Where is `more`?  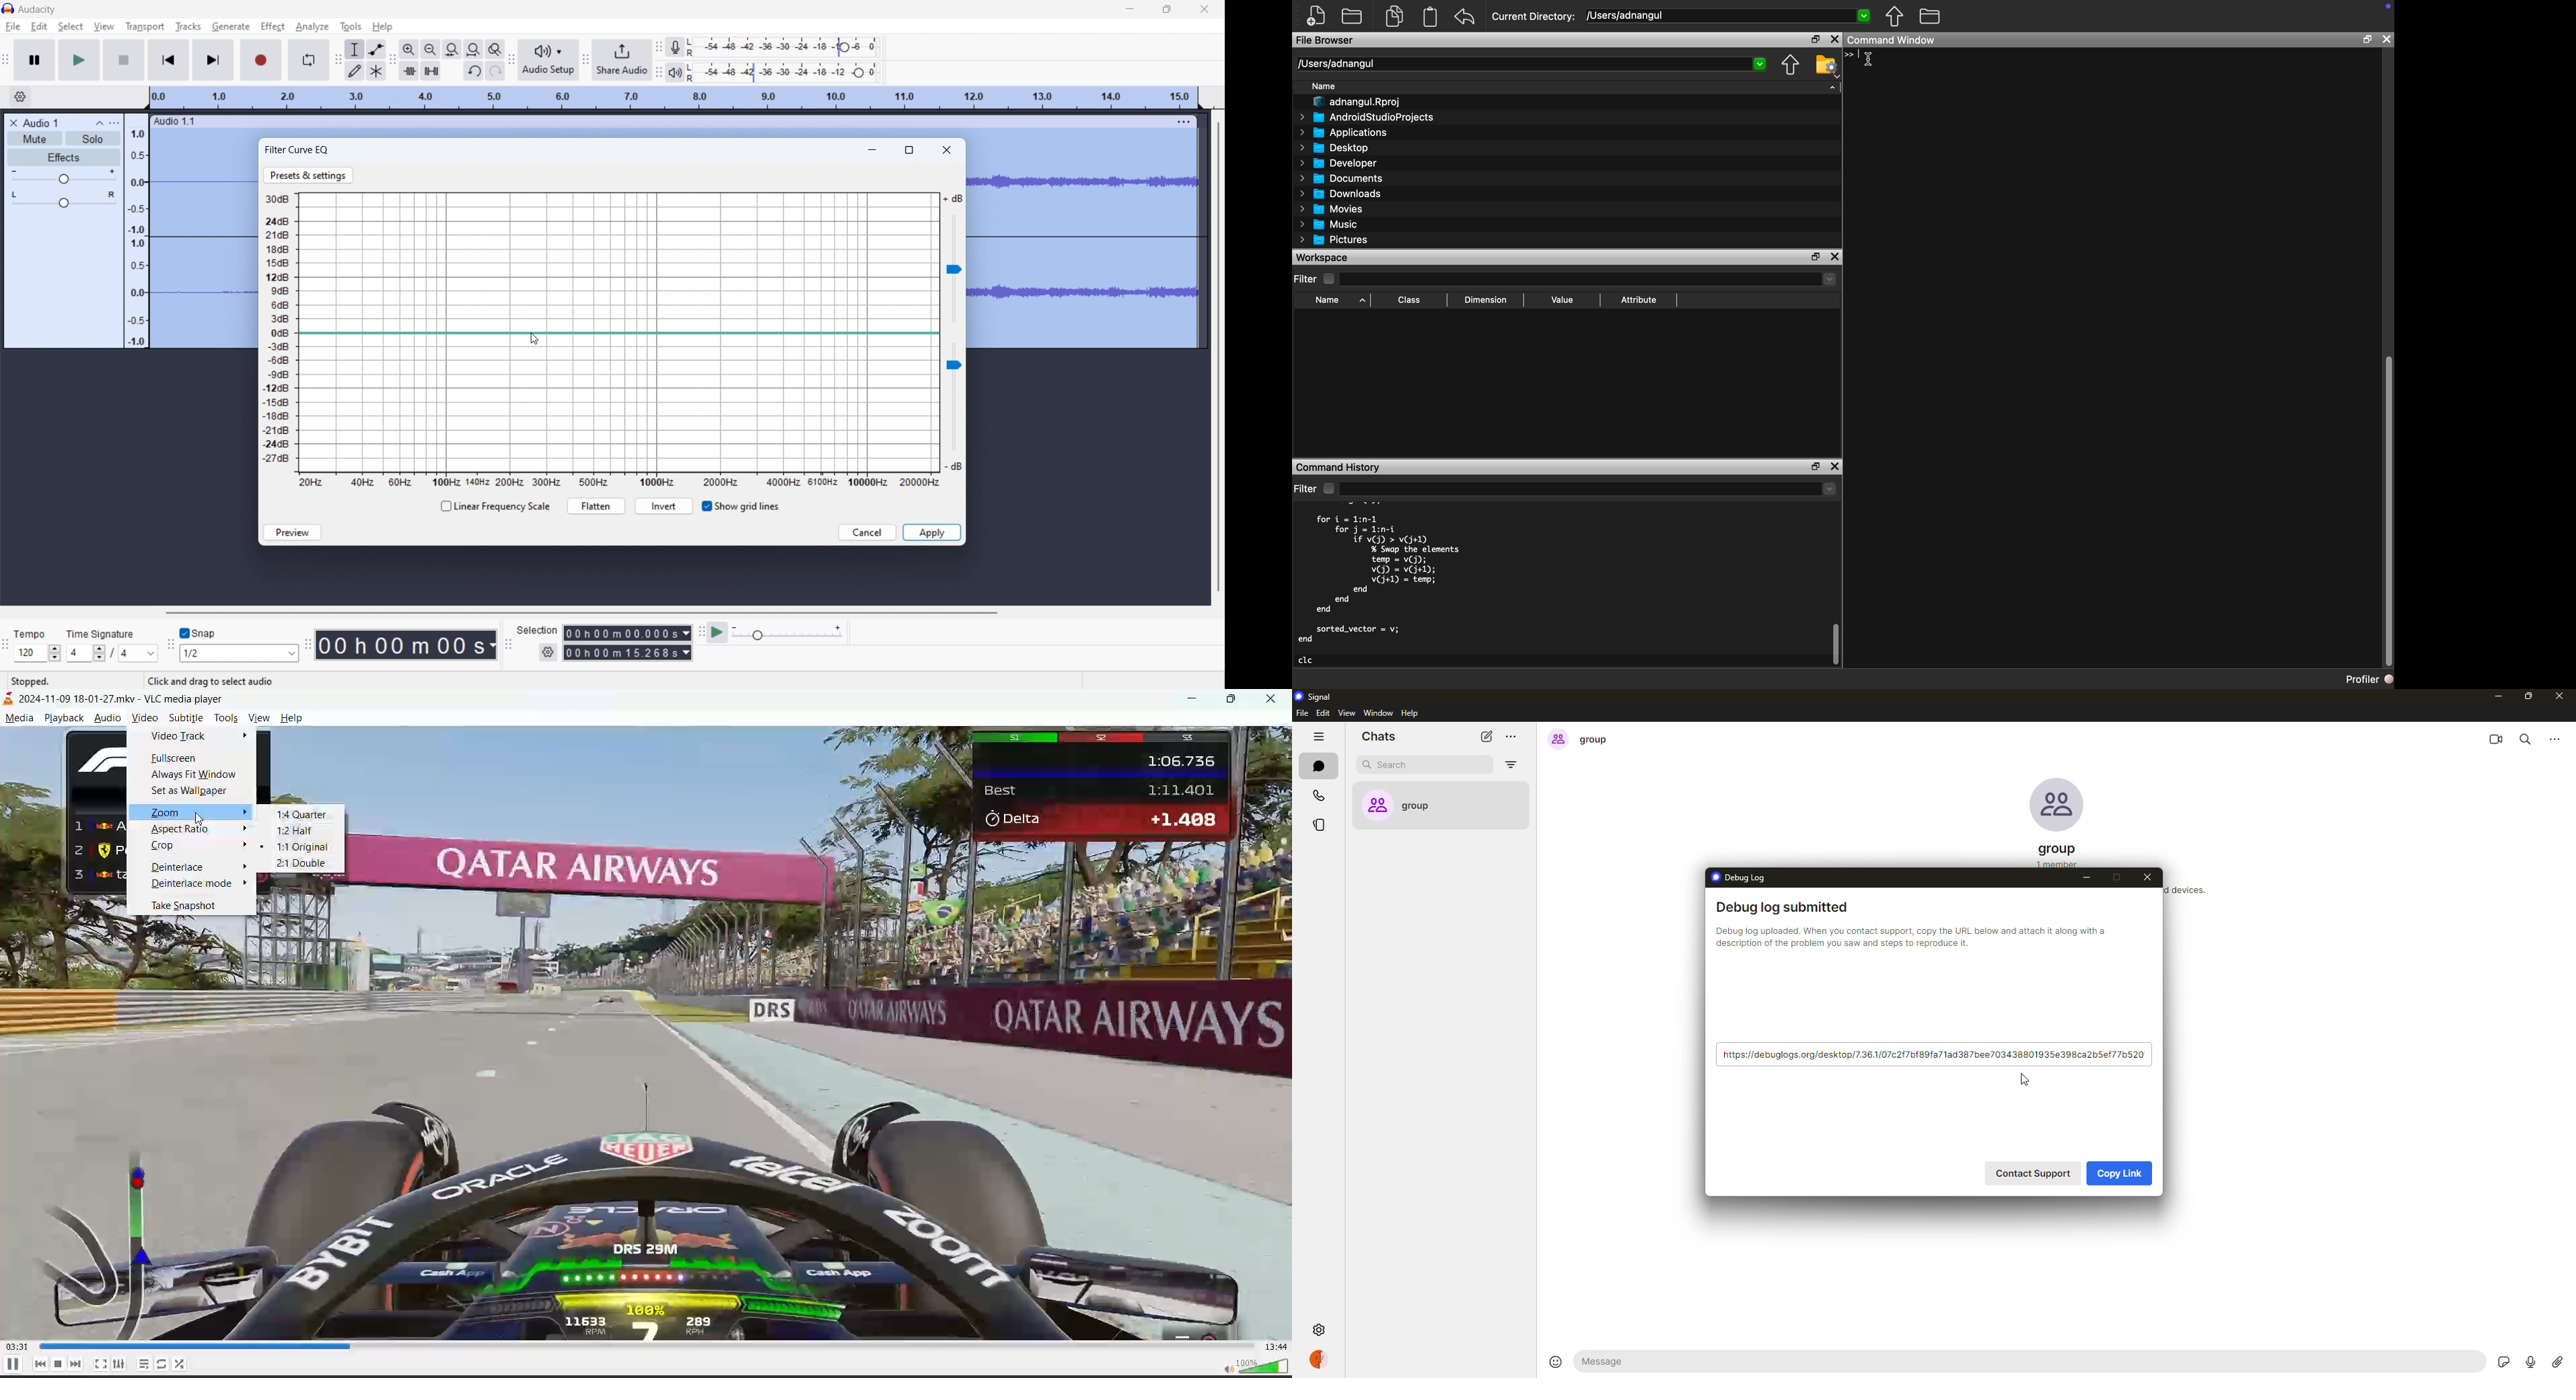 more is located at coordinates (1515, 736).